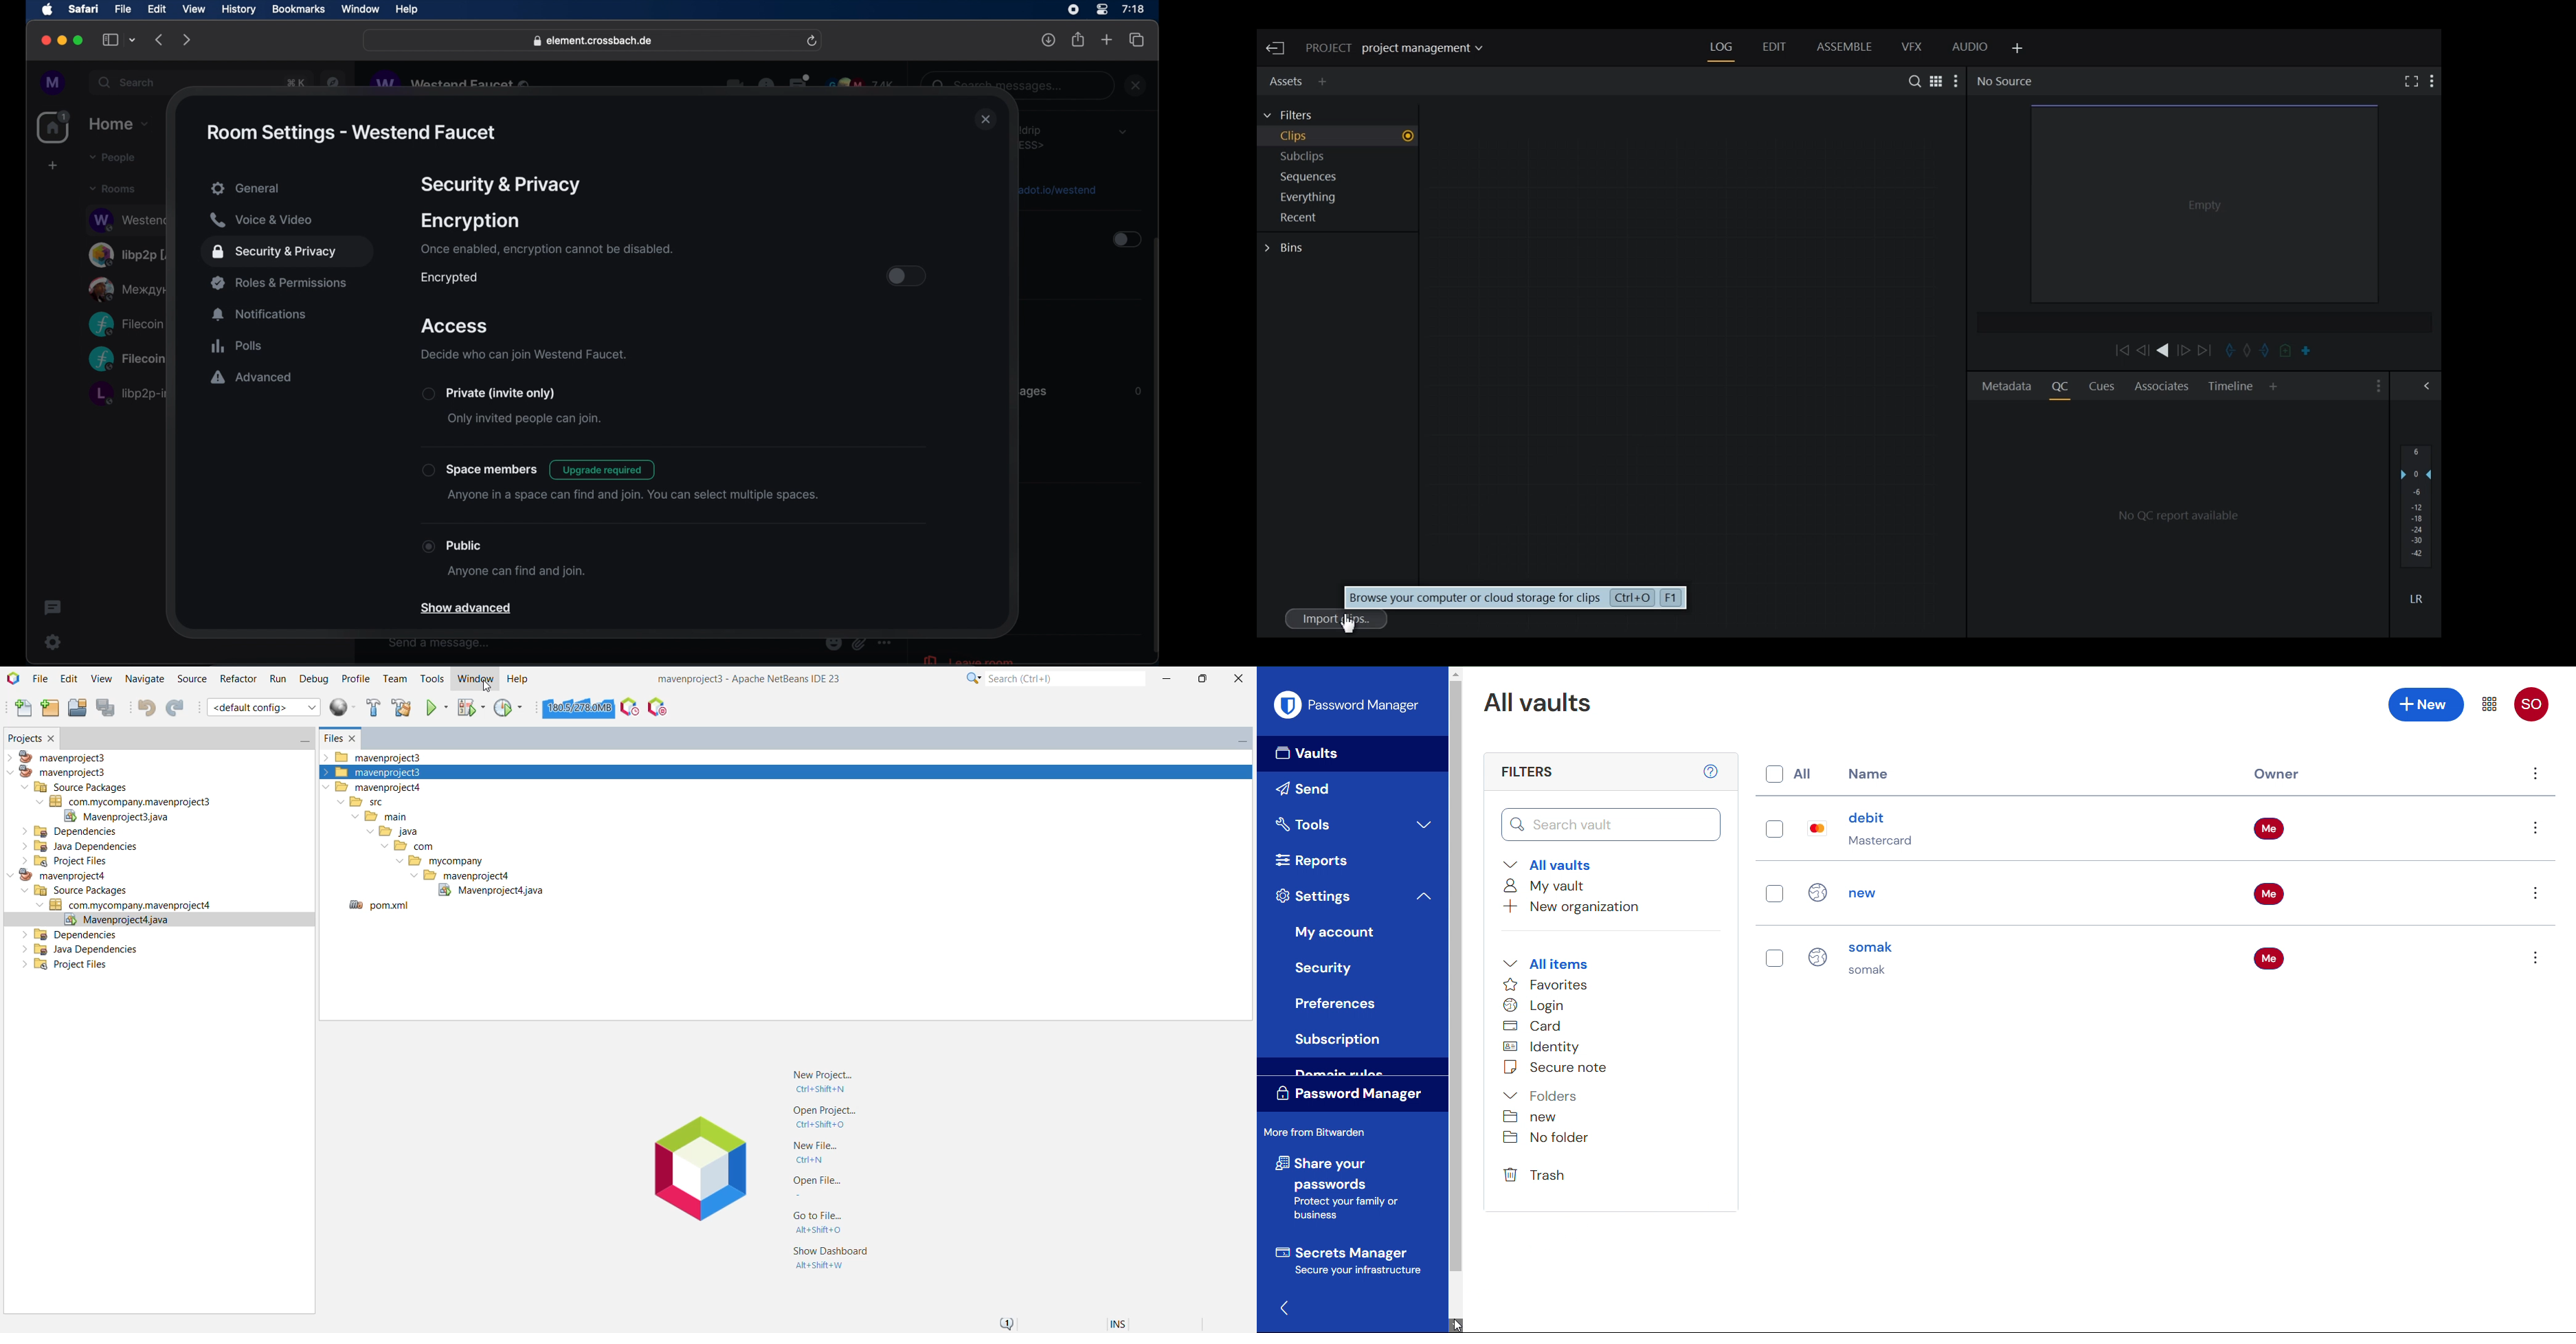 Image resolution: width=2576 pixels, height=1344 pixels. What do you see at coordinates (2181, 514) in the screenshot?
I see `QC Reports` at bounding box center [2181, 514].